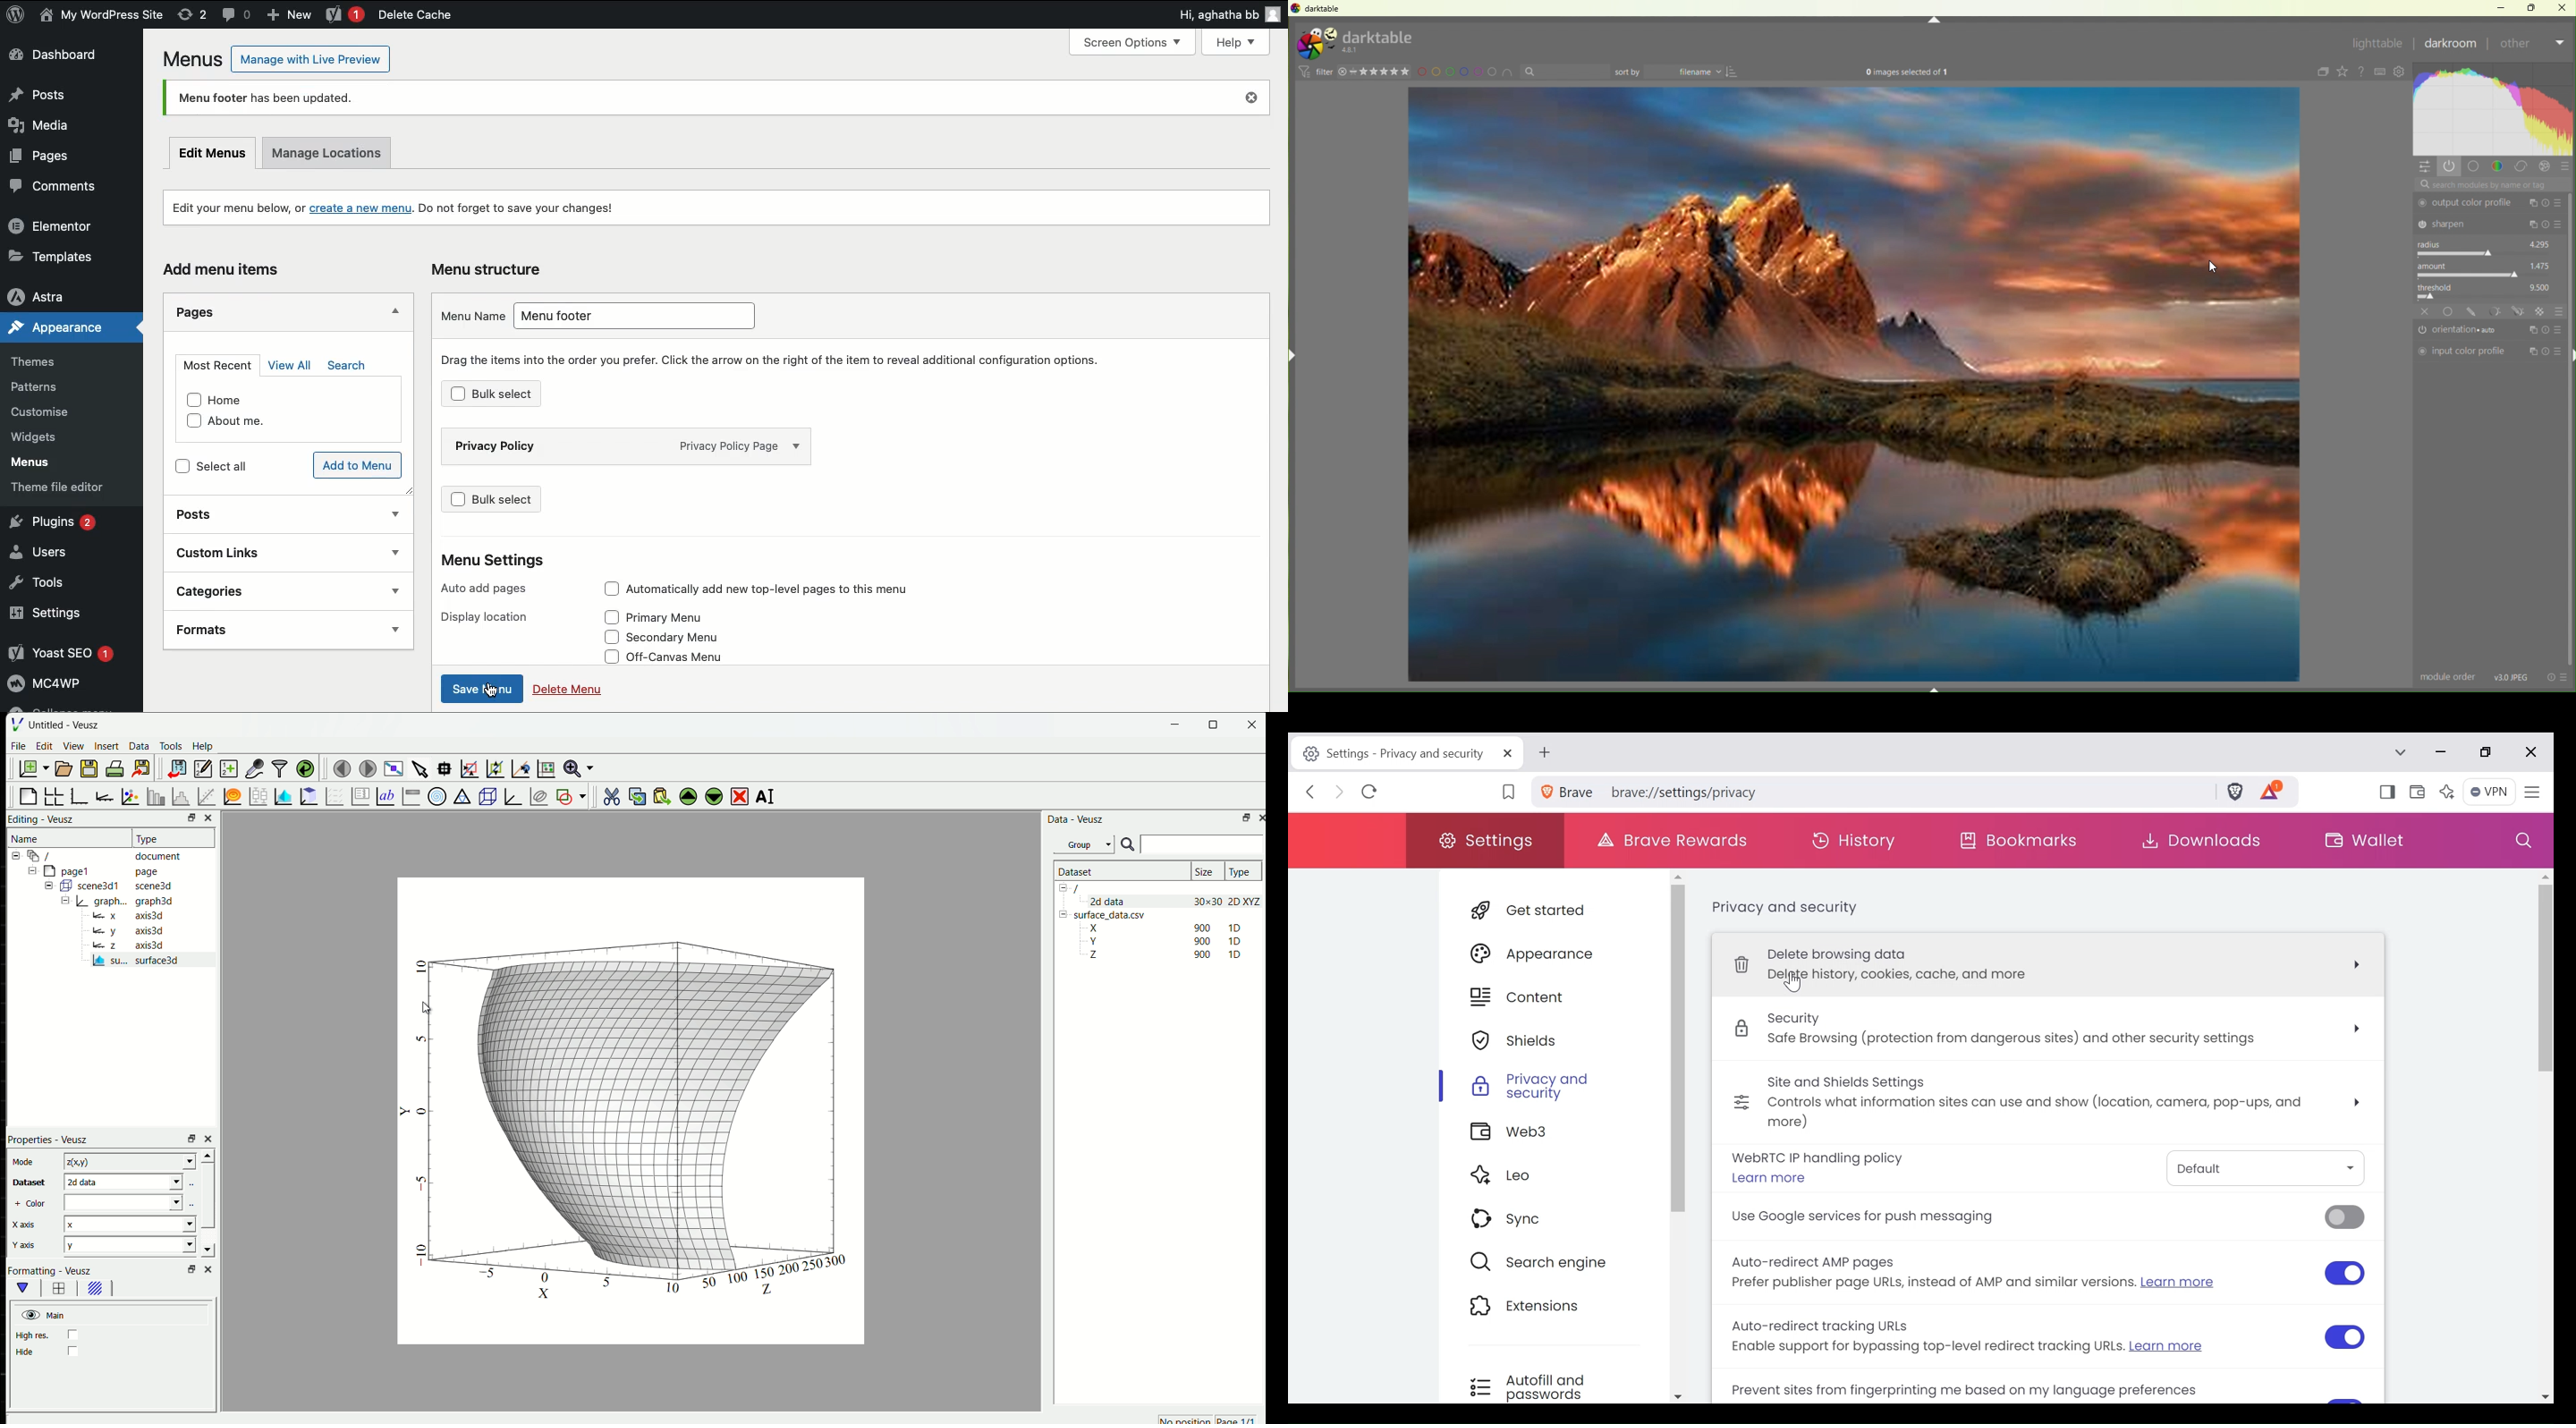  What do you see at coordinates (45, 583) in the screenshot?
I see `Tools` at bounding box center [45, 583].